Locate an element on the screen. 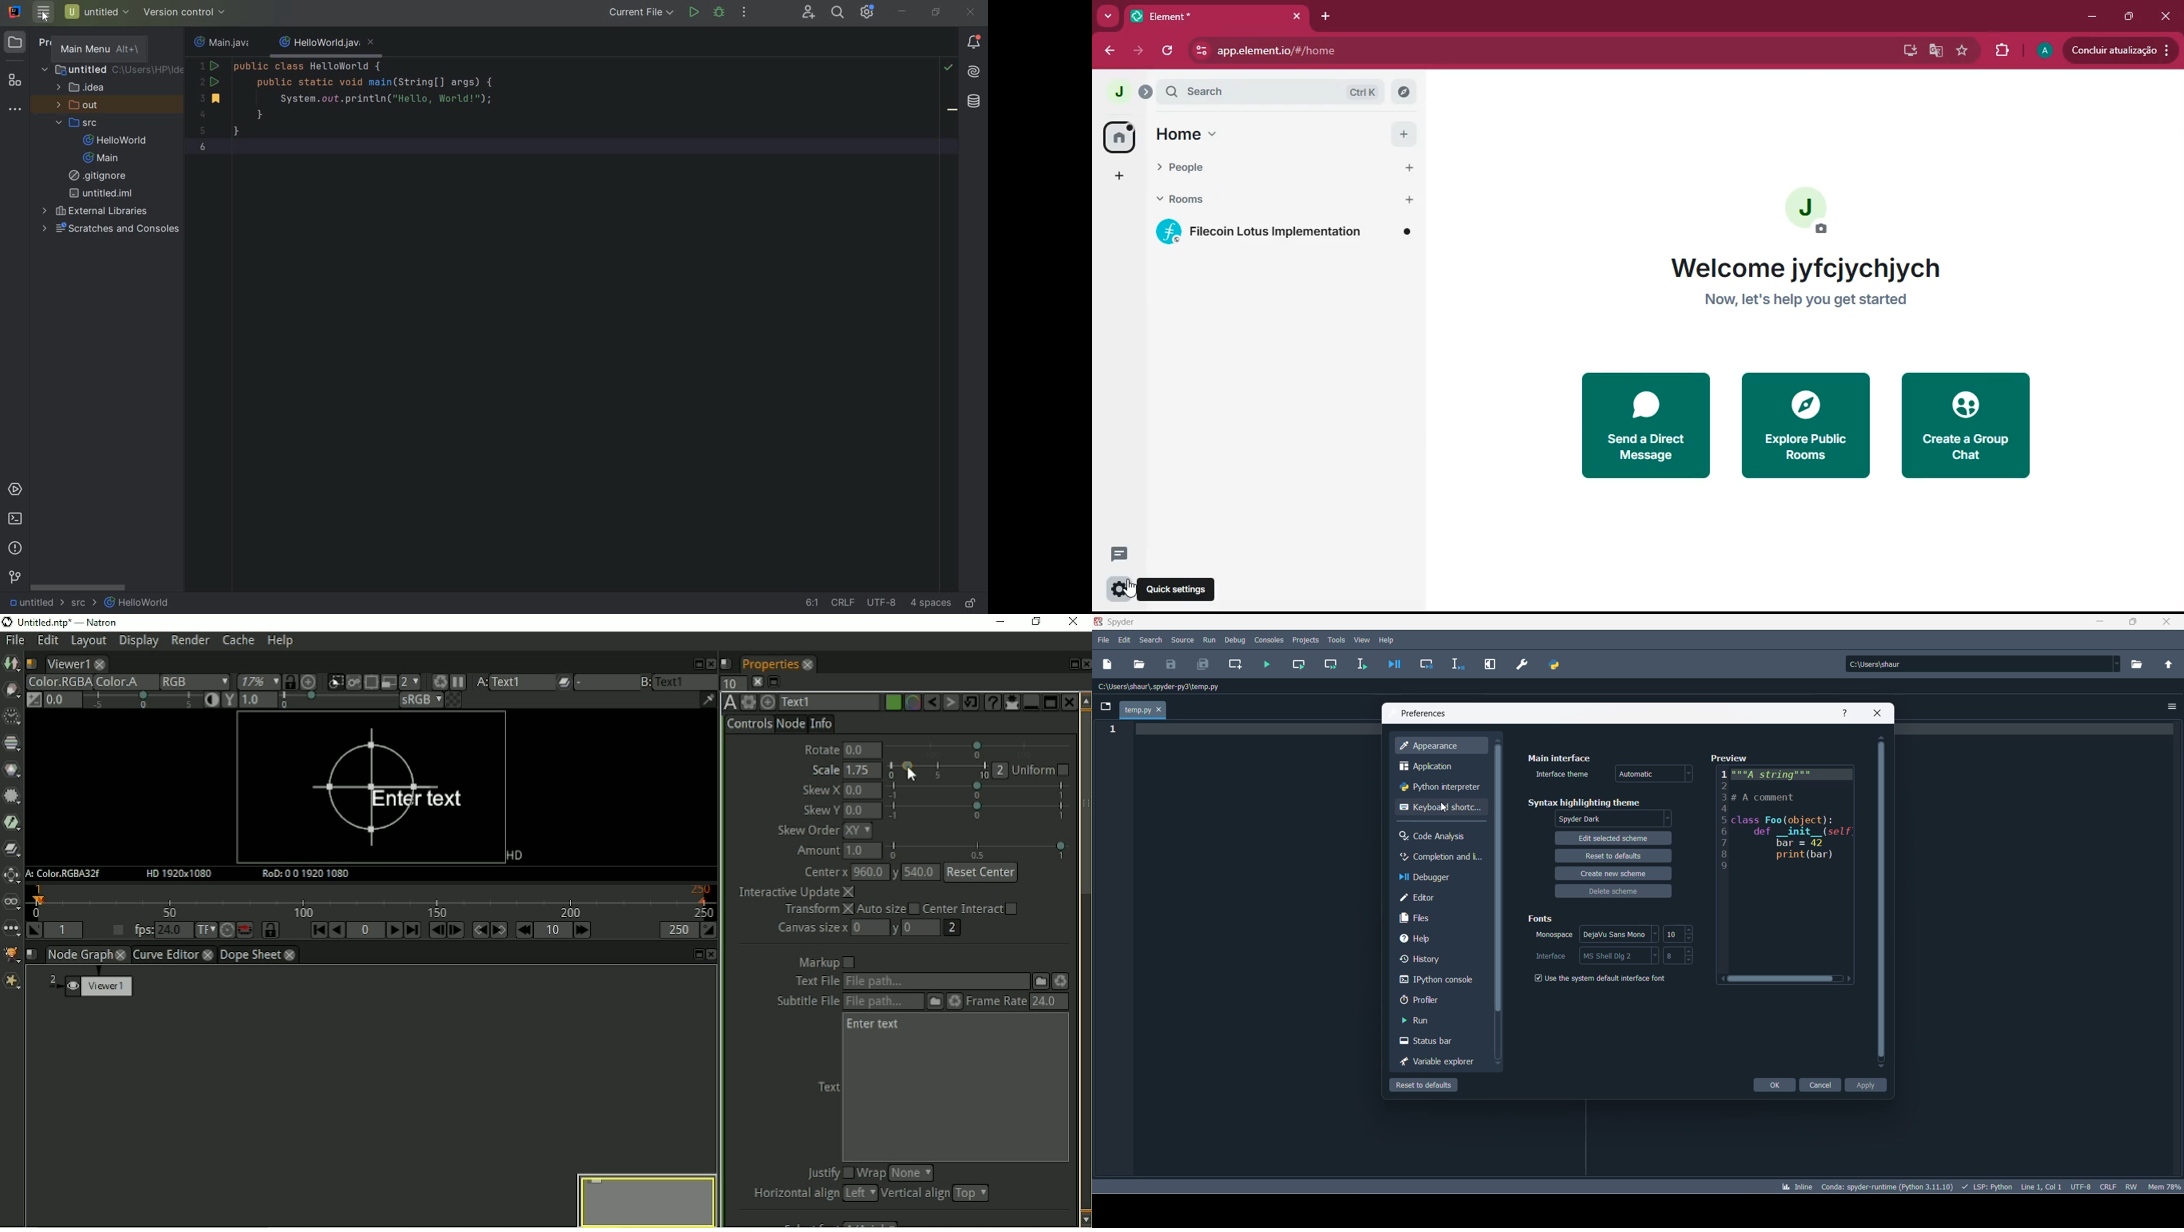  keyboard shortcut is located at coordinates (1443, 806).